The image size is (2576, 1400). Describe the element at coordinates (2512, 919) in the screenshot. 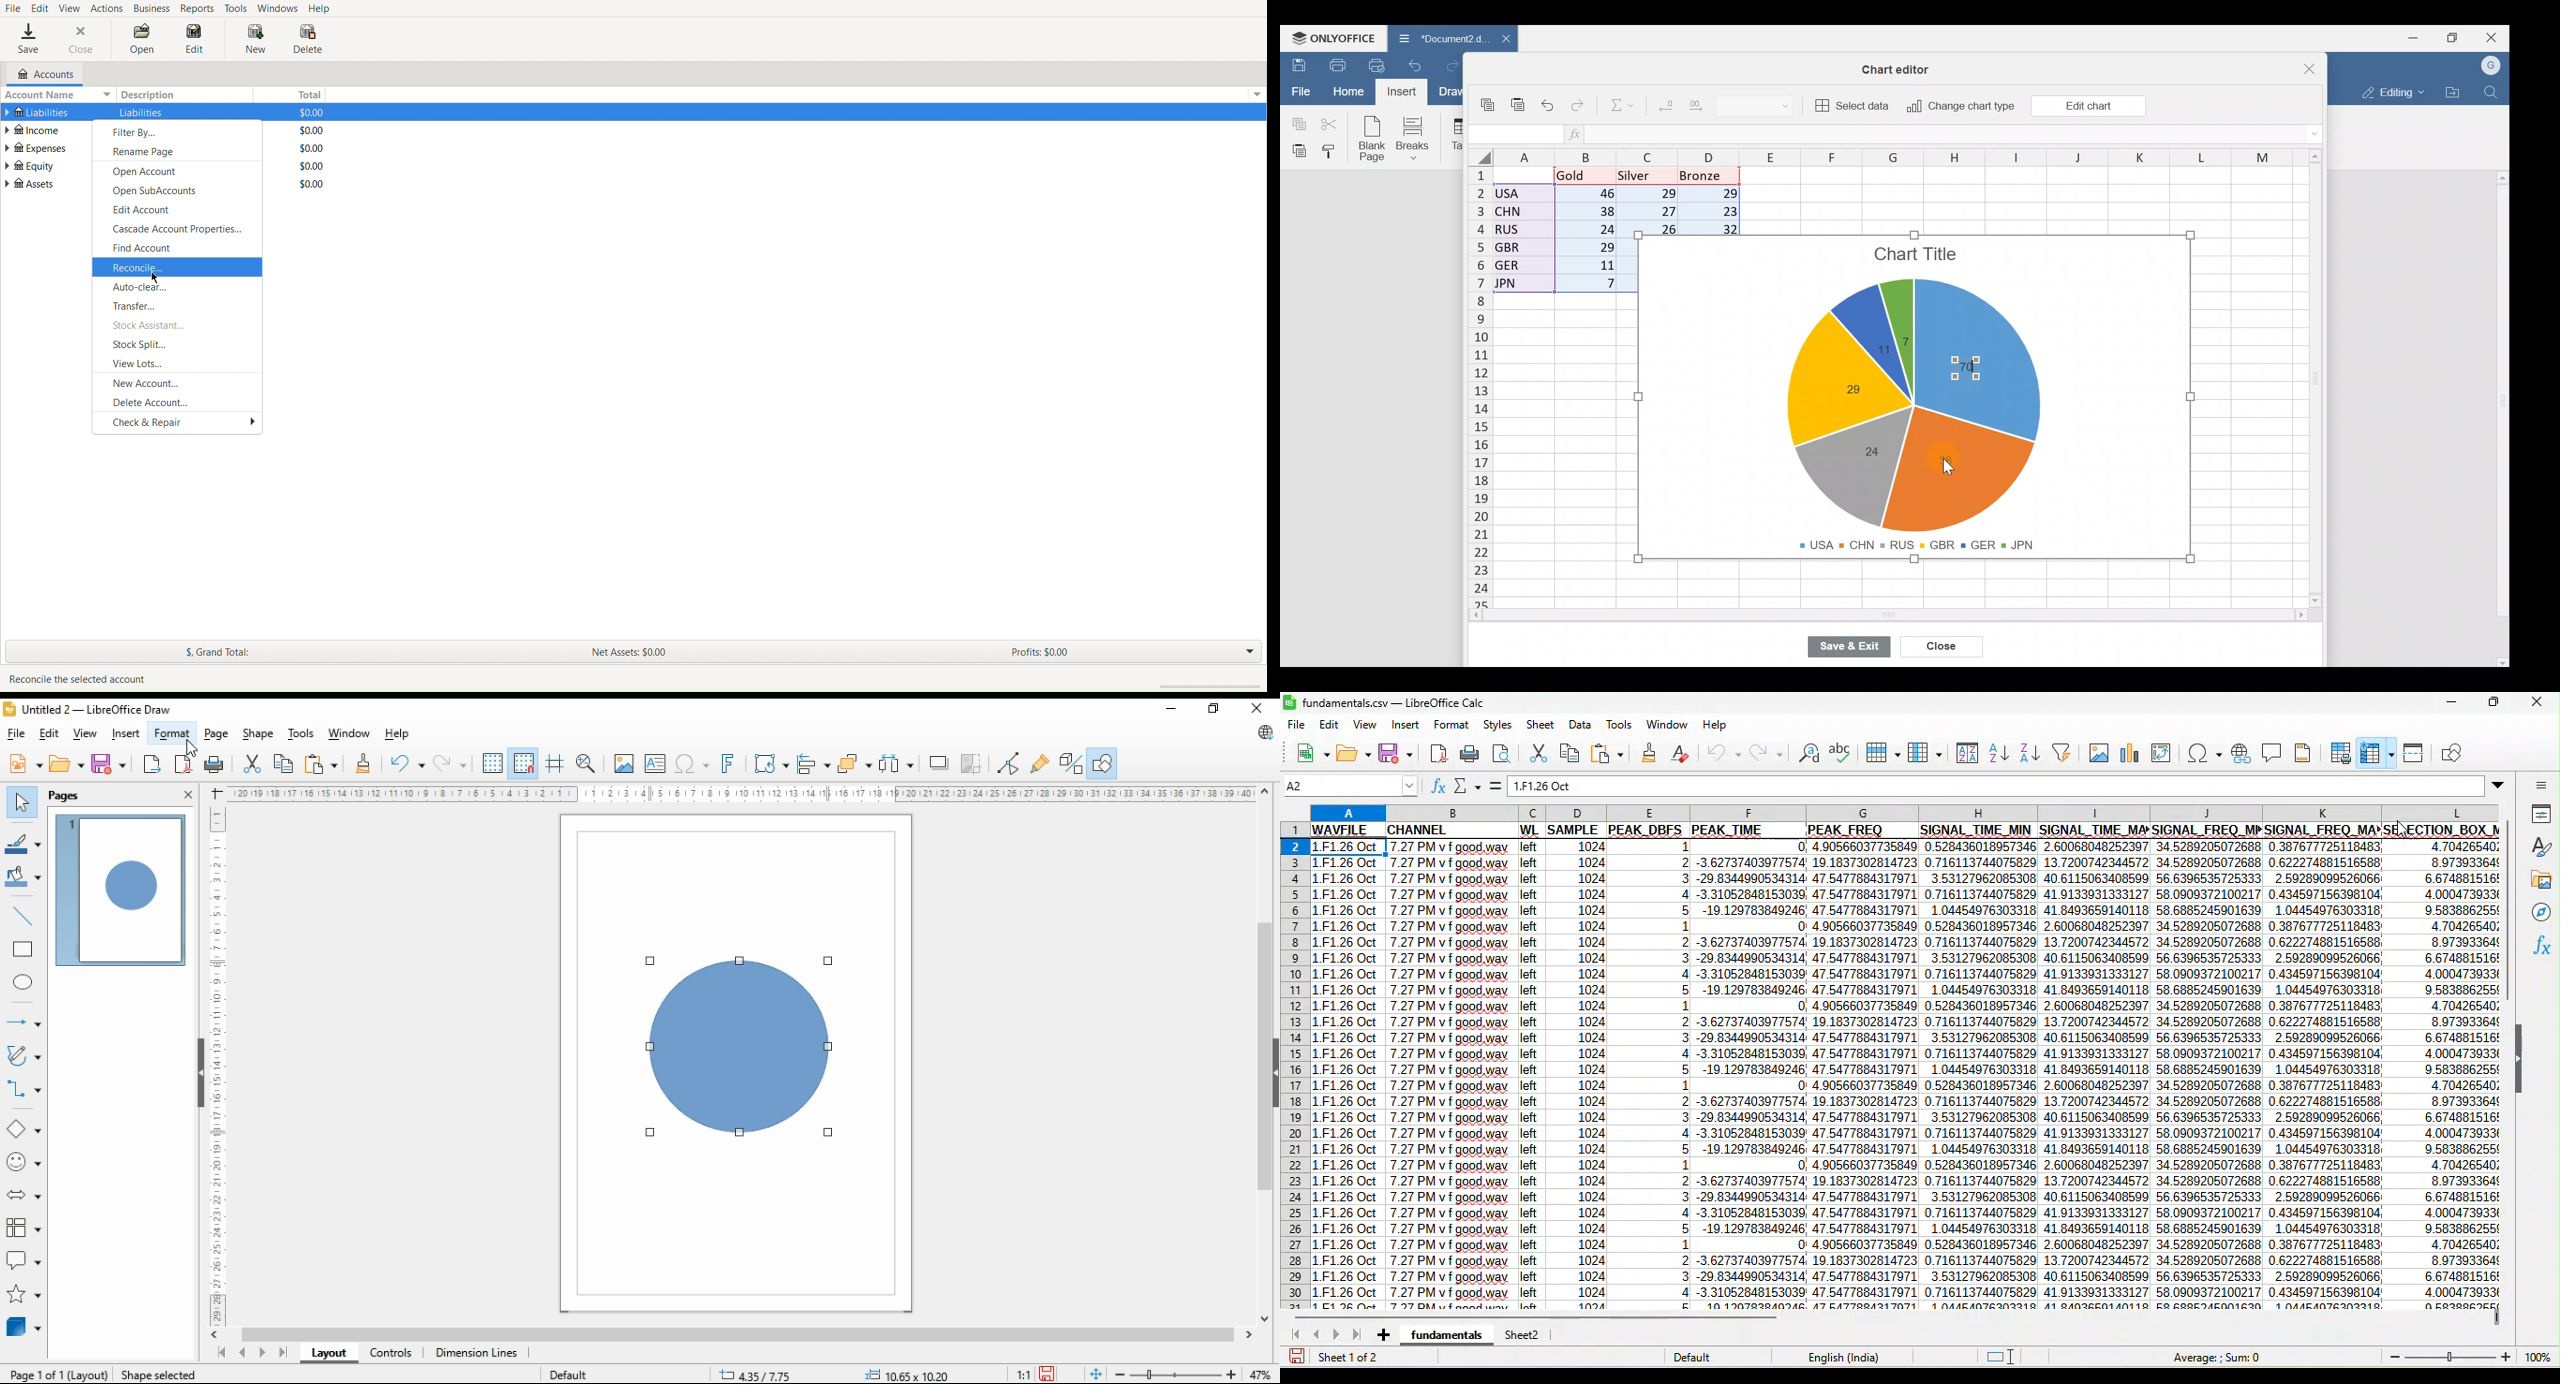

I see `vertical scroll bar` at that location.